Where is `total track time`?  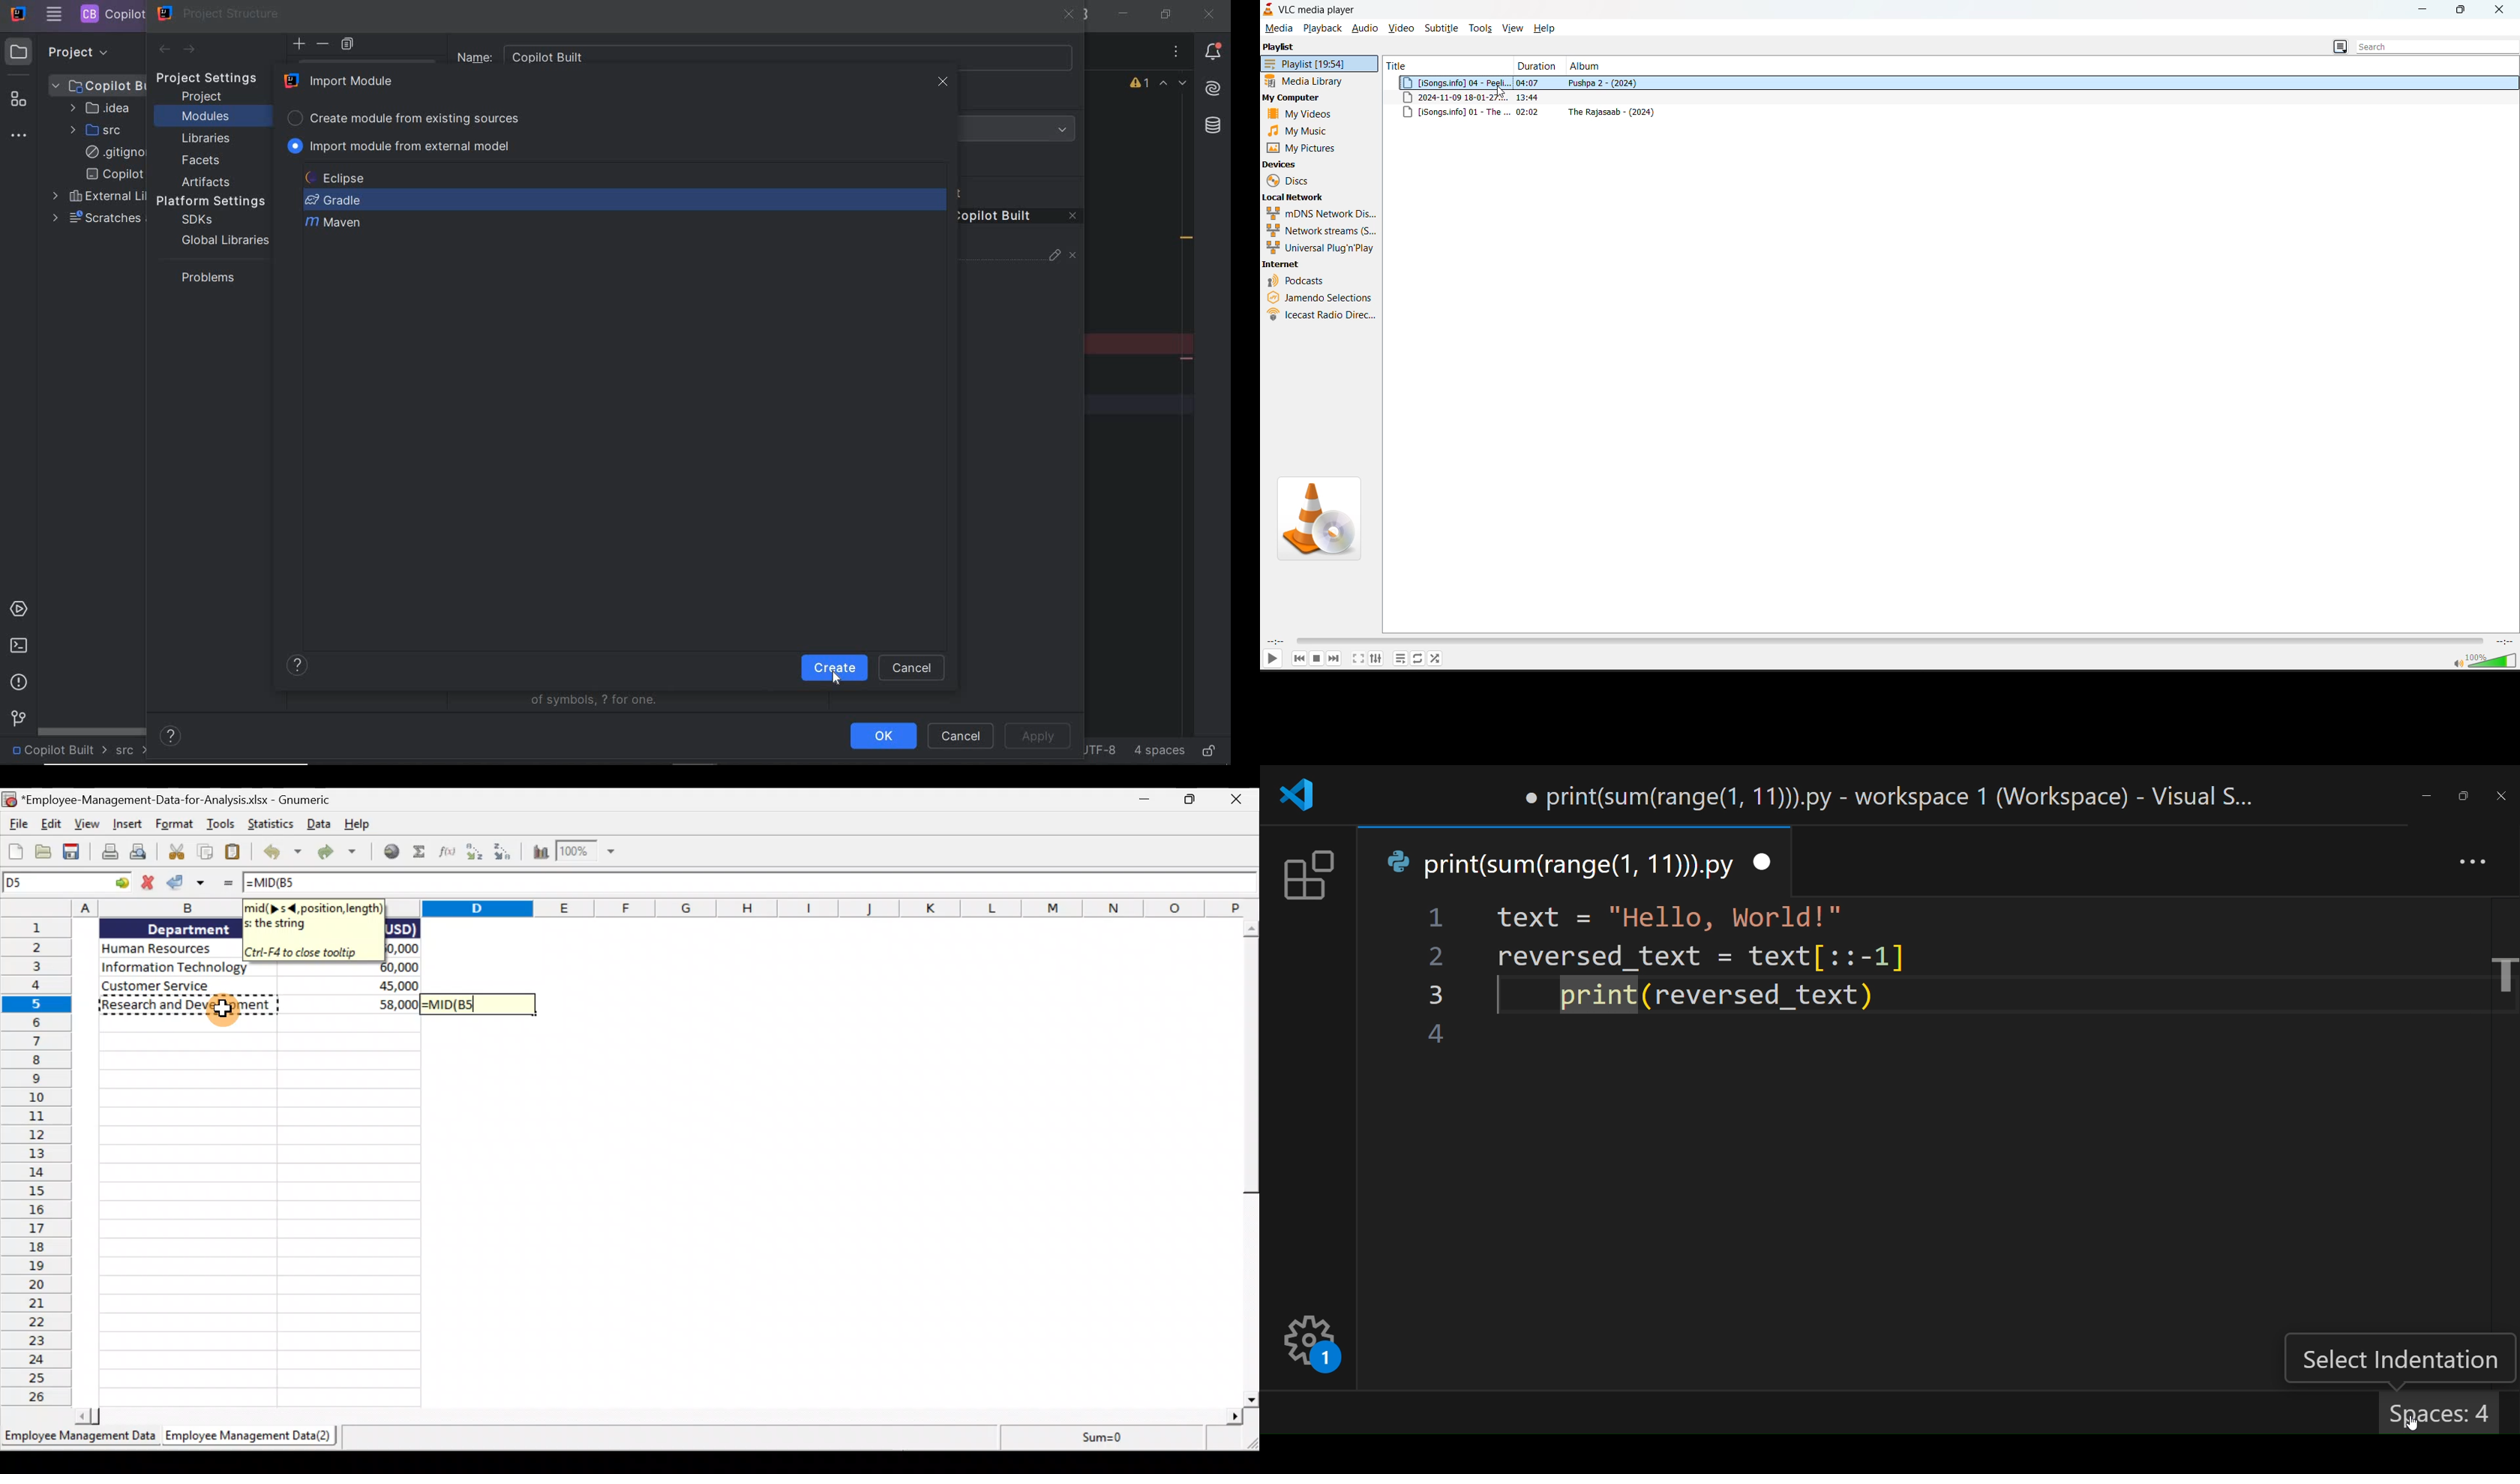
total track time is located at coordinates (2505, 643).